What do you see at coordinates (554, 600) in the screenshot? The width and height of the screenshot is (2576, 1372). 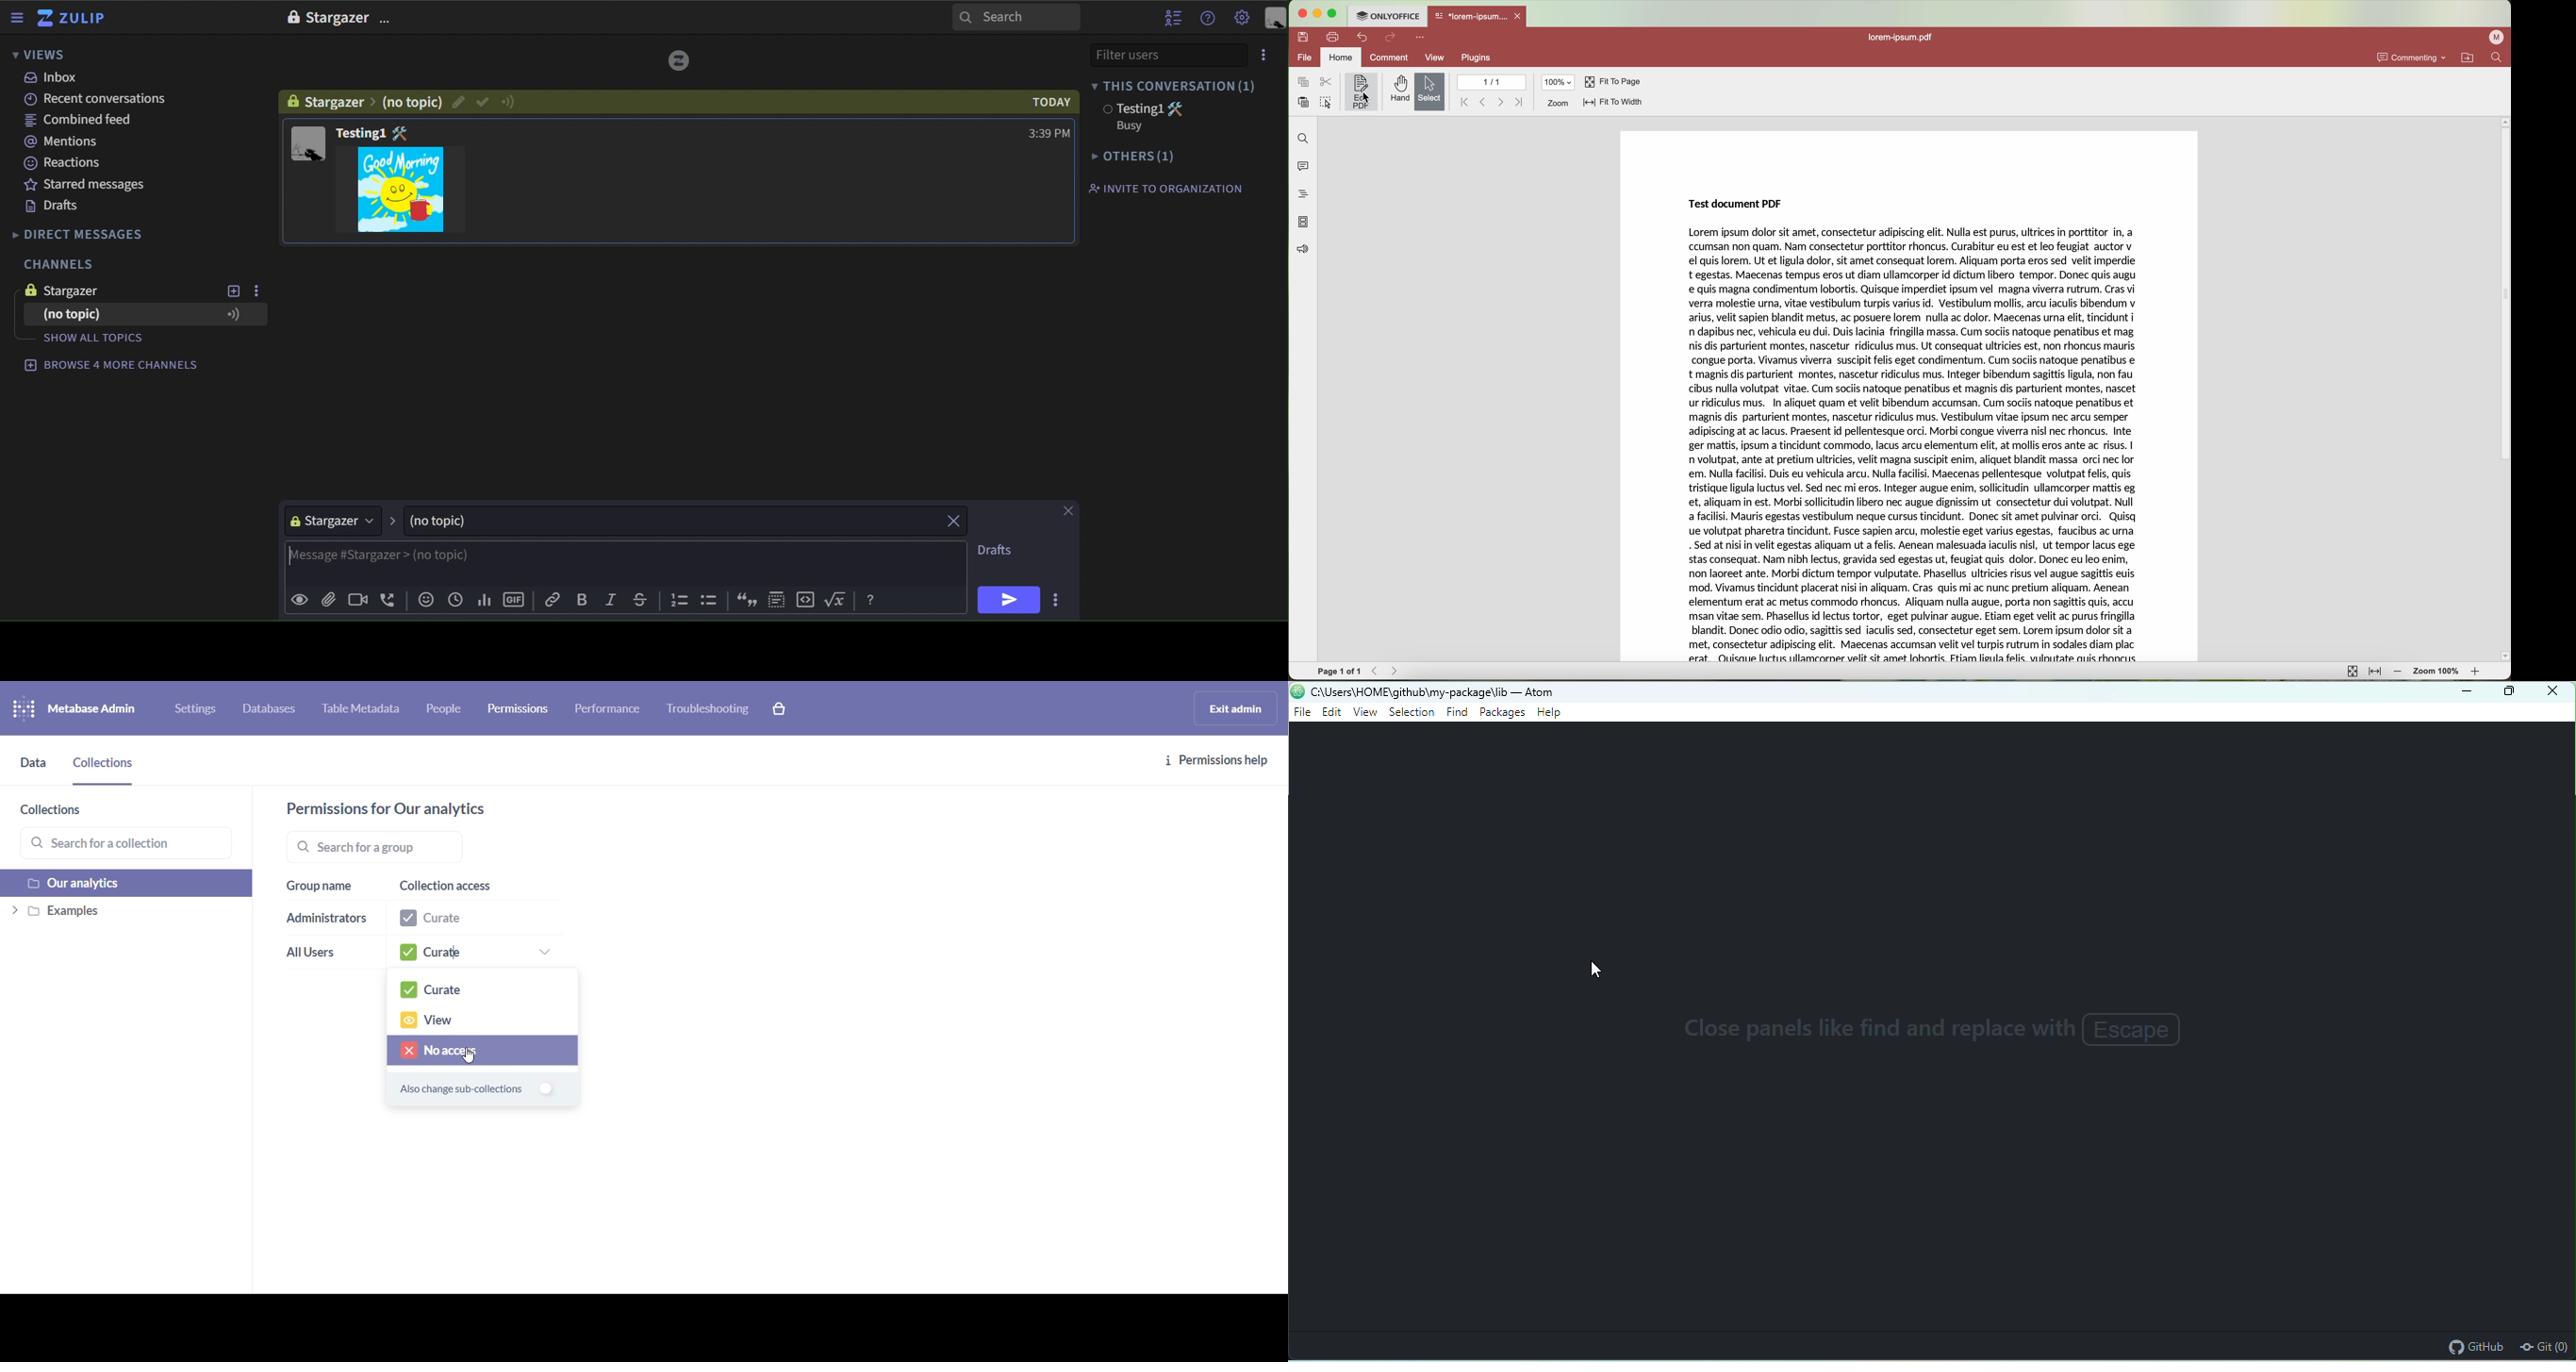 I see `link` at bounding box center [554, 600].